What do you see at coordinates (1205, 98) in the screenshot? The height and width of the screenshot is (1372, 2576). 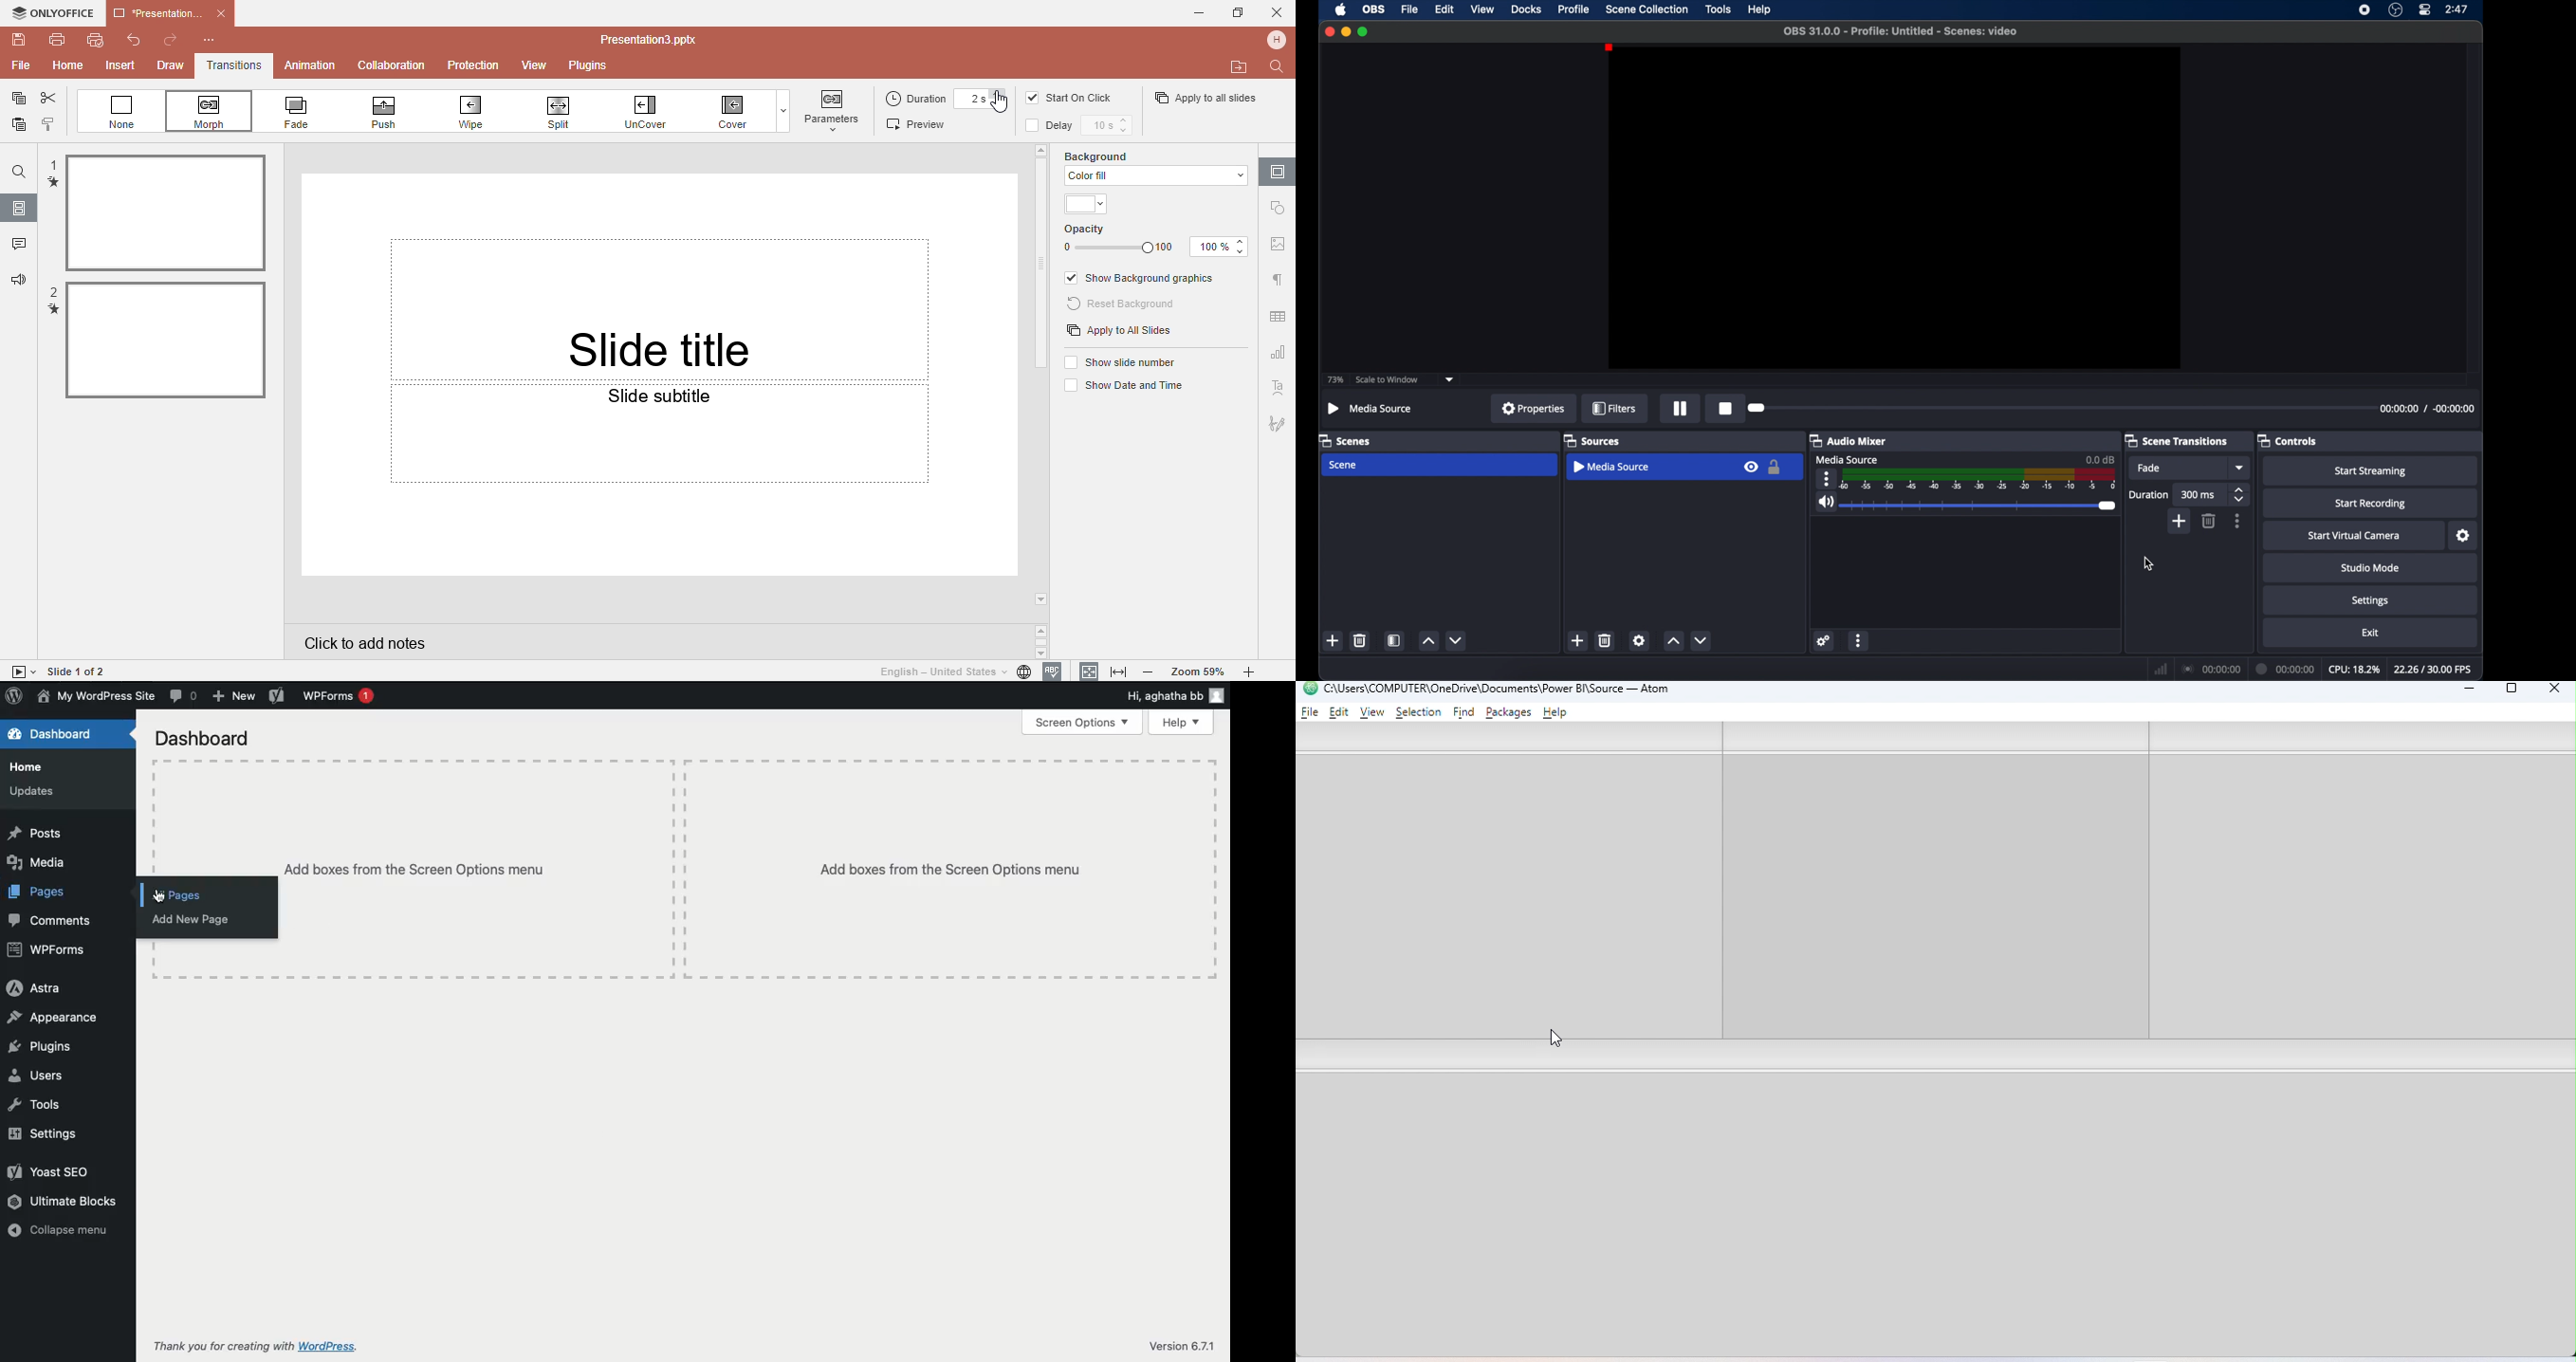 I see `Apply to all slides` at bounding box center [1205, 98].